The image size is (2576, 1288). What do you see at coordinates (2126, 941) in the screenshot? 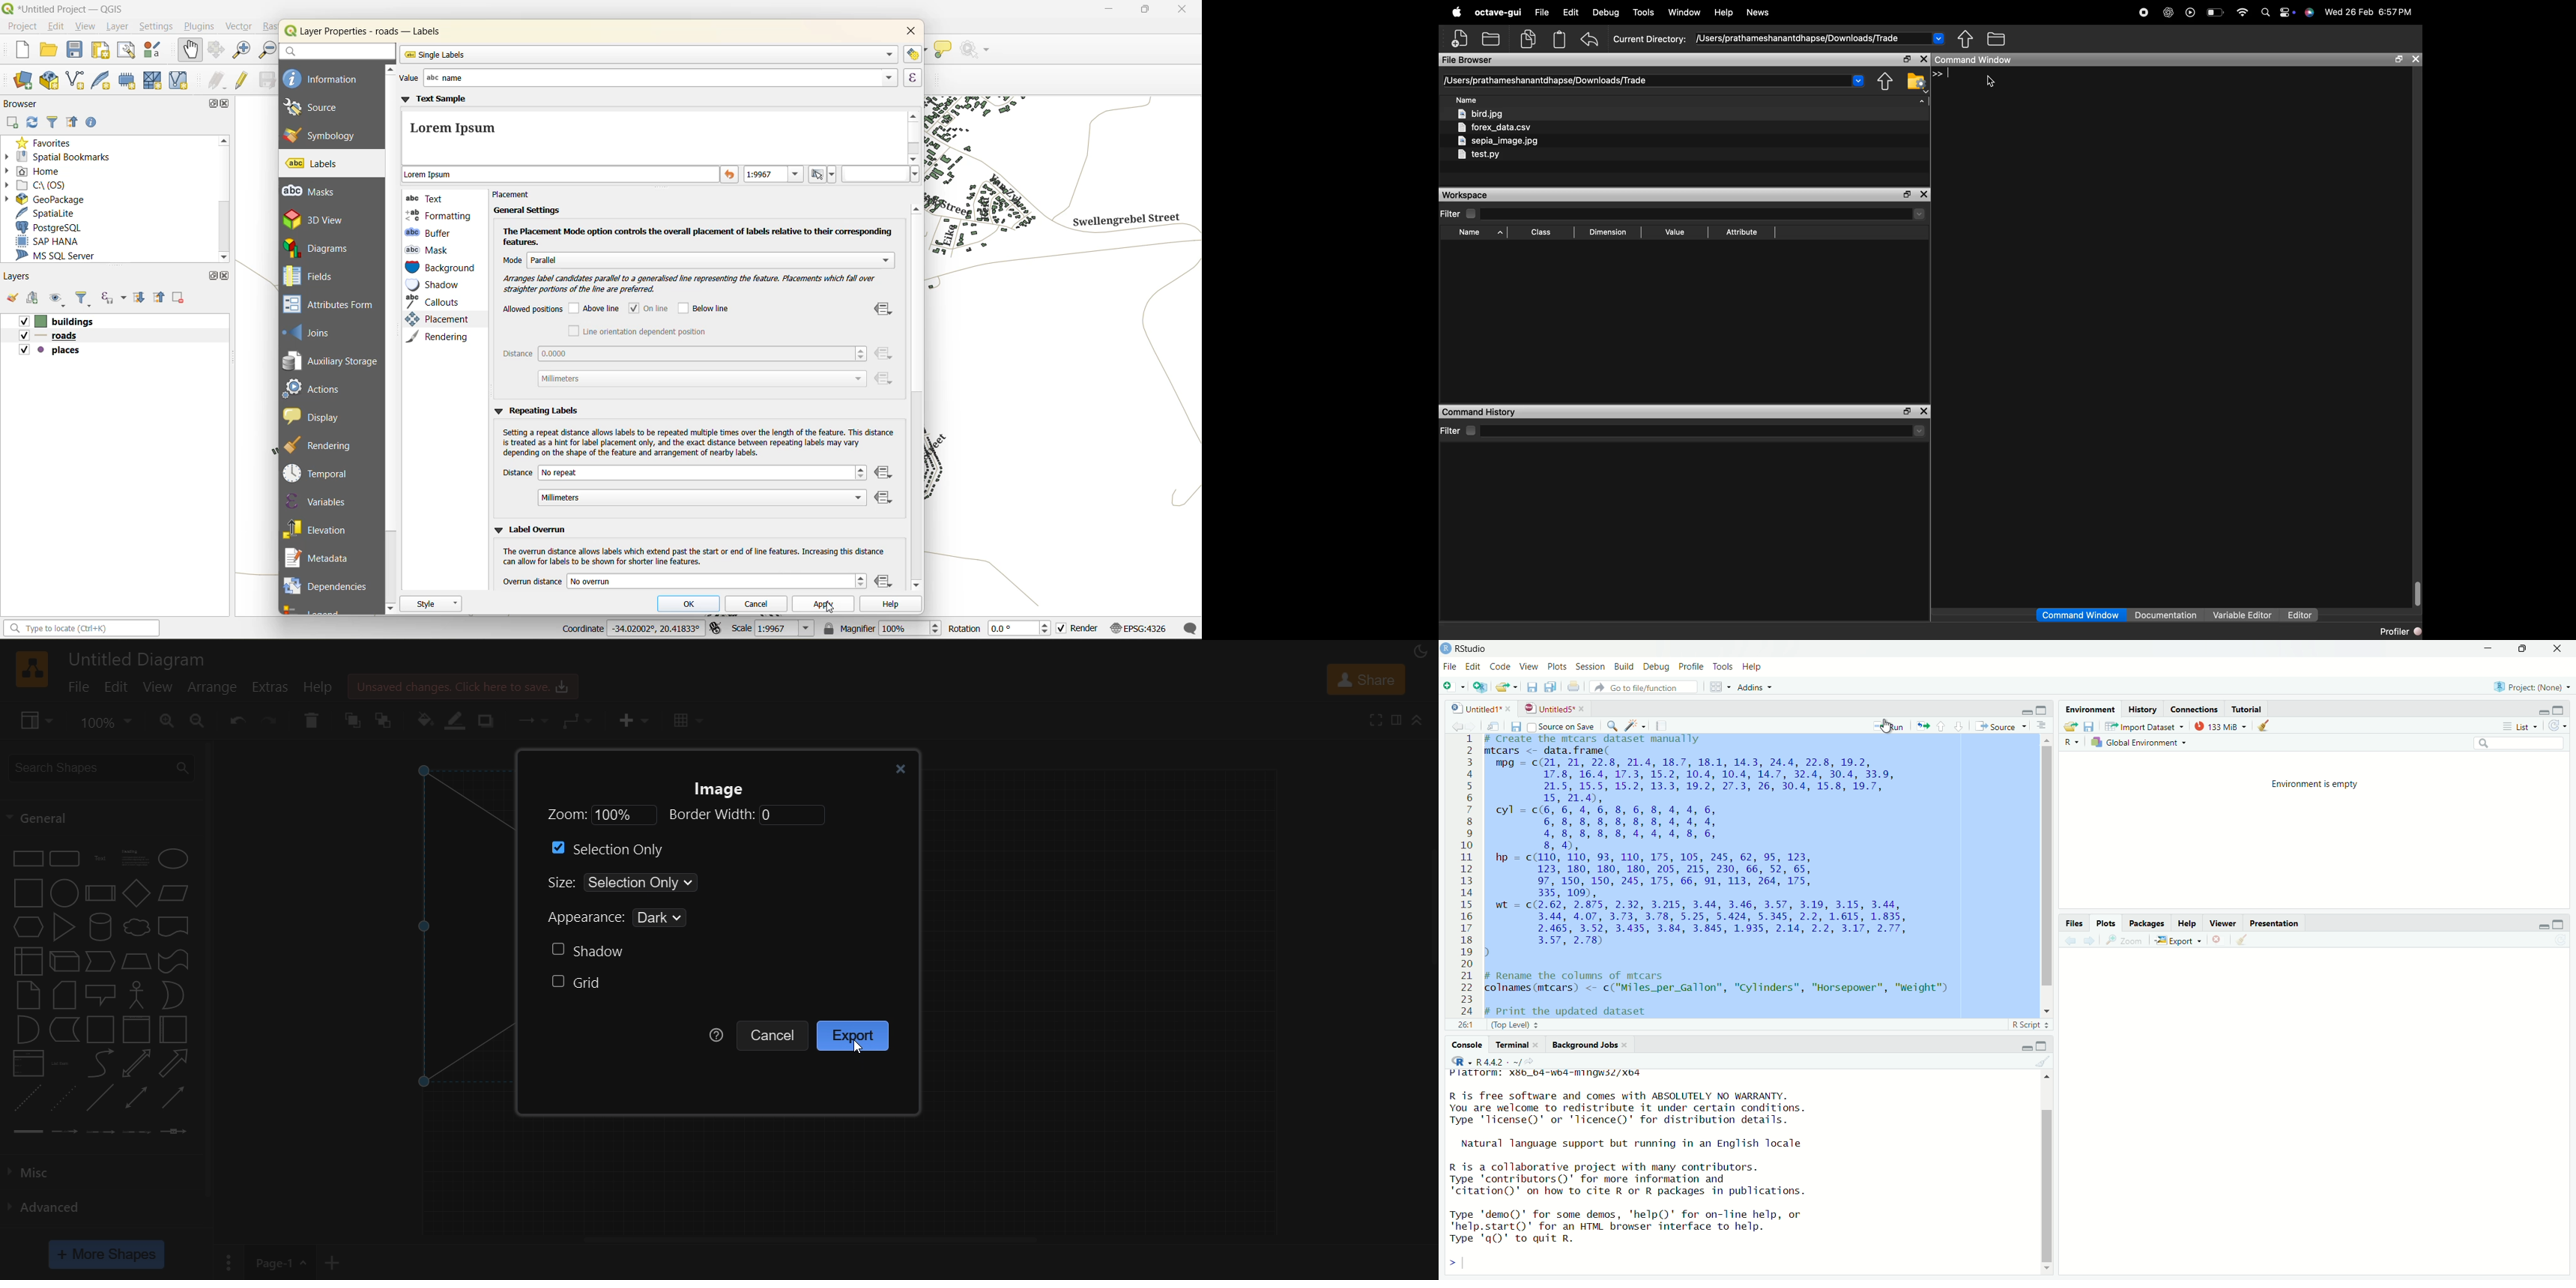
I see `zoom` at bounding box center [2126, 941].